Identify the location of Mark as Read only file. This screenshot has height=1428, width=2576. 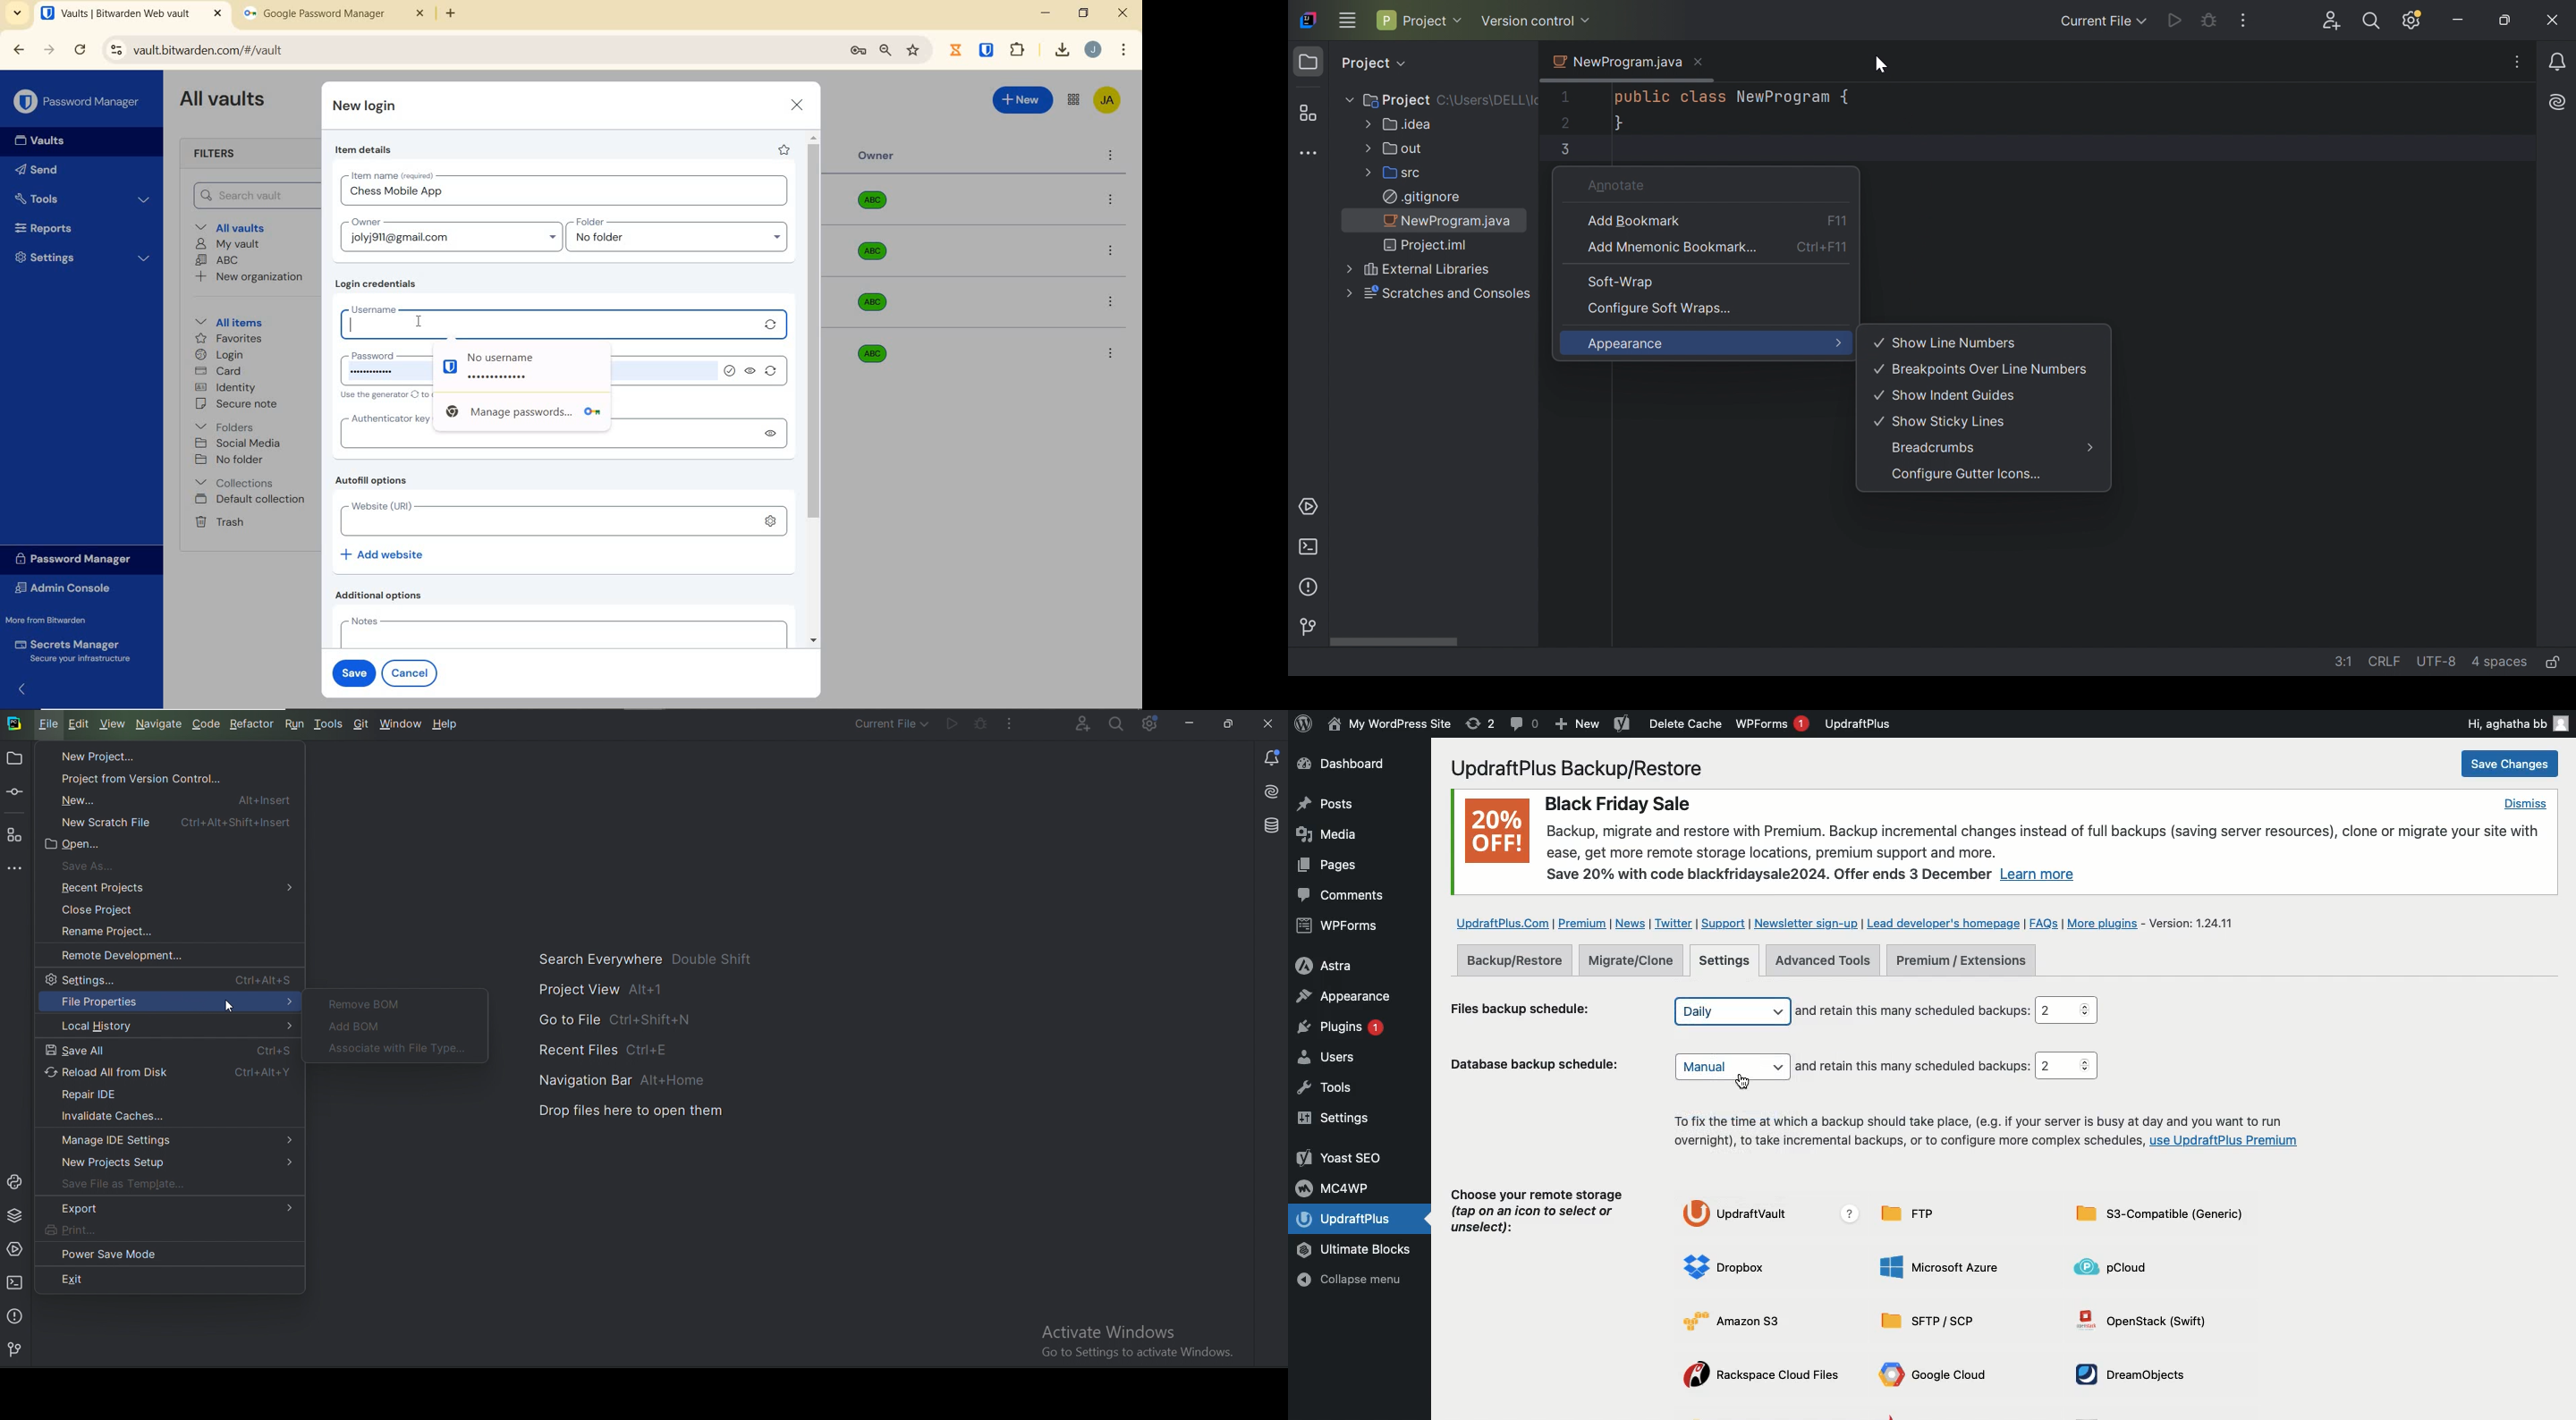
(2554, 660).